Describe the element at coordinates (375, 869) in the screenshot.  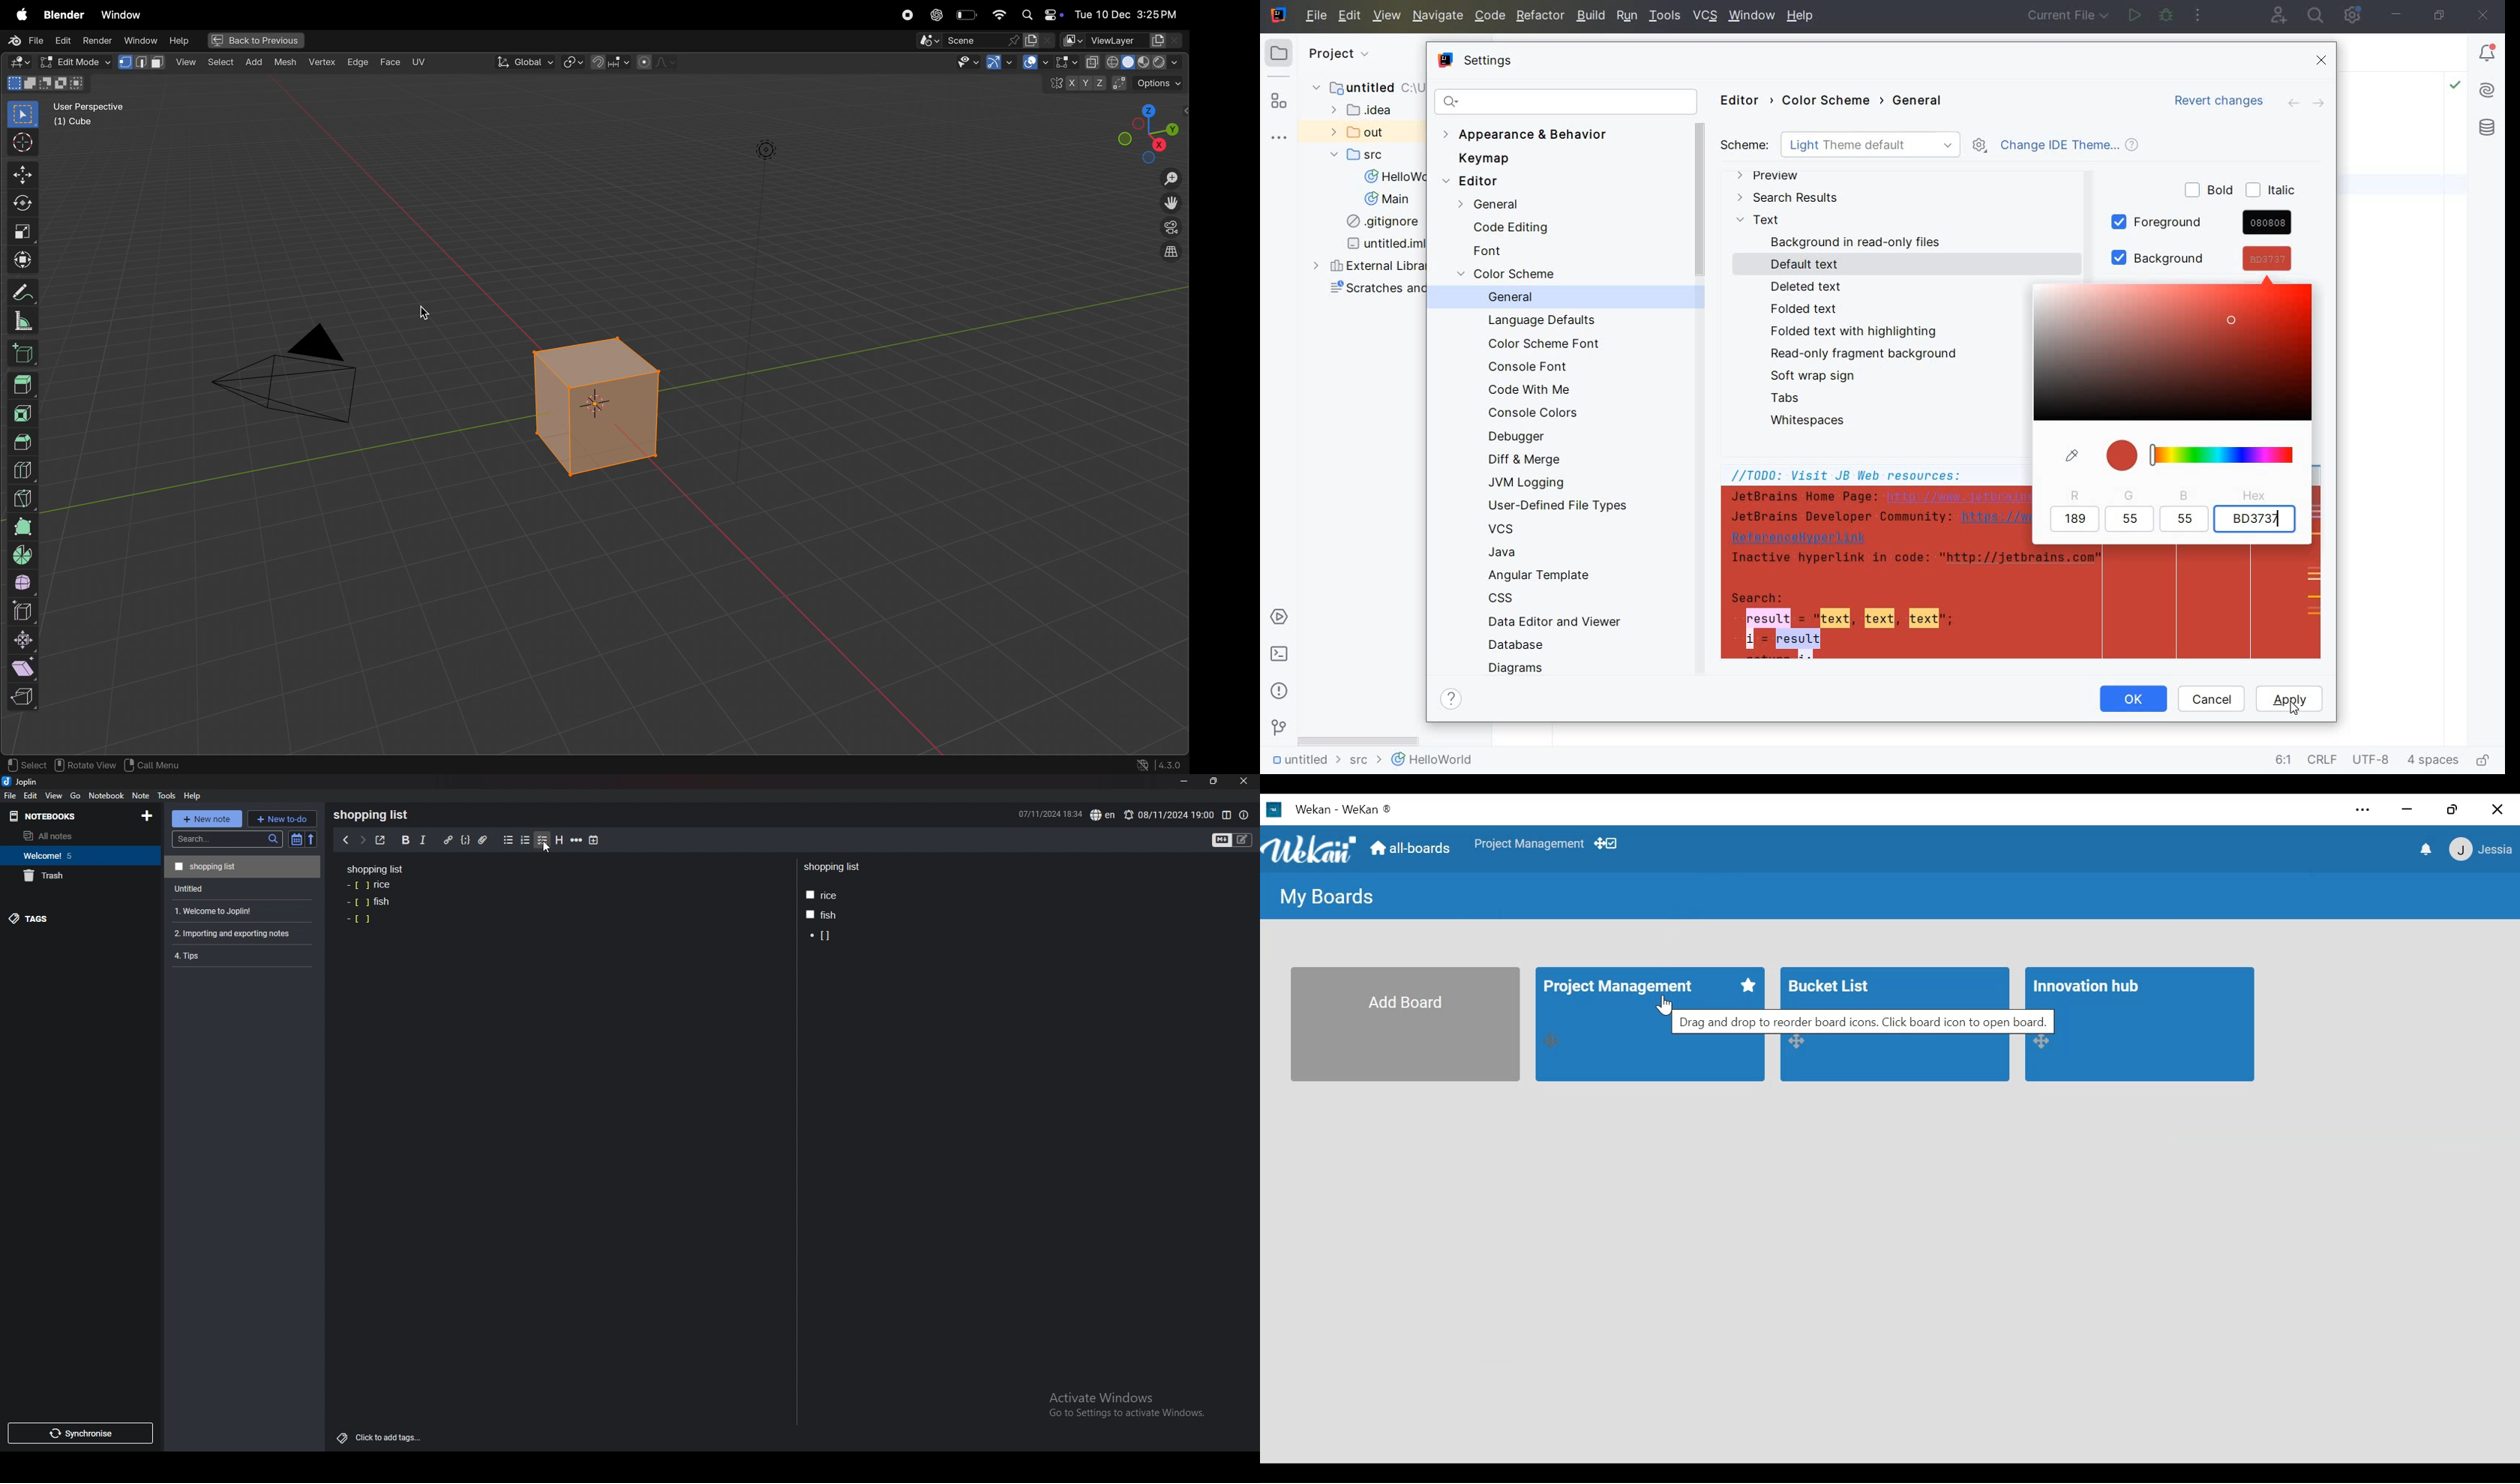
I see `Shopping list` at that location.